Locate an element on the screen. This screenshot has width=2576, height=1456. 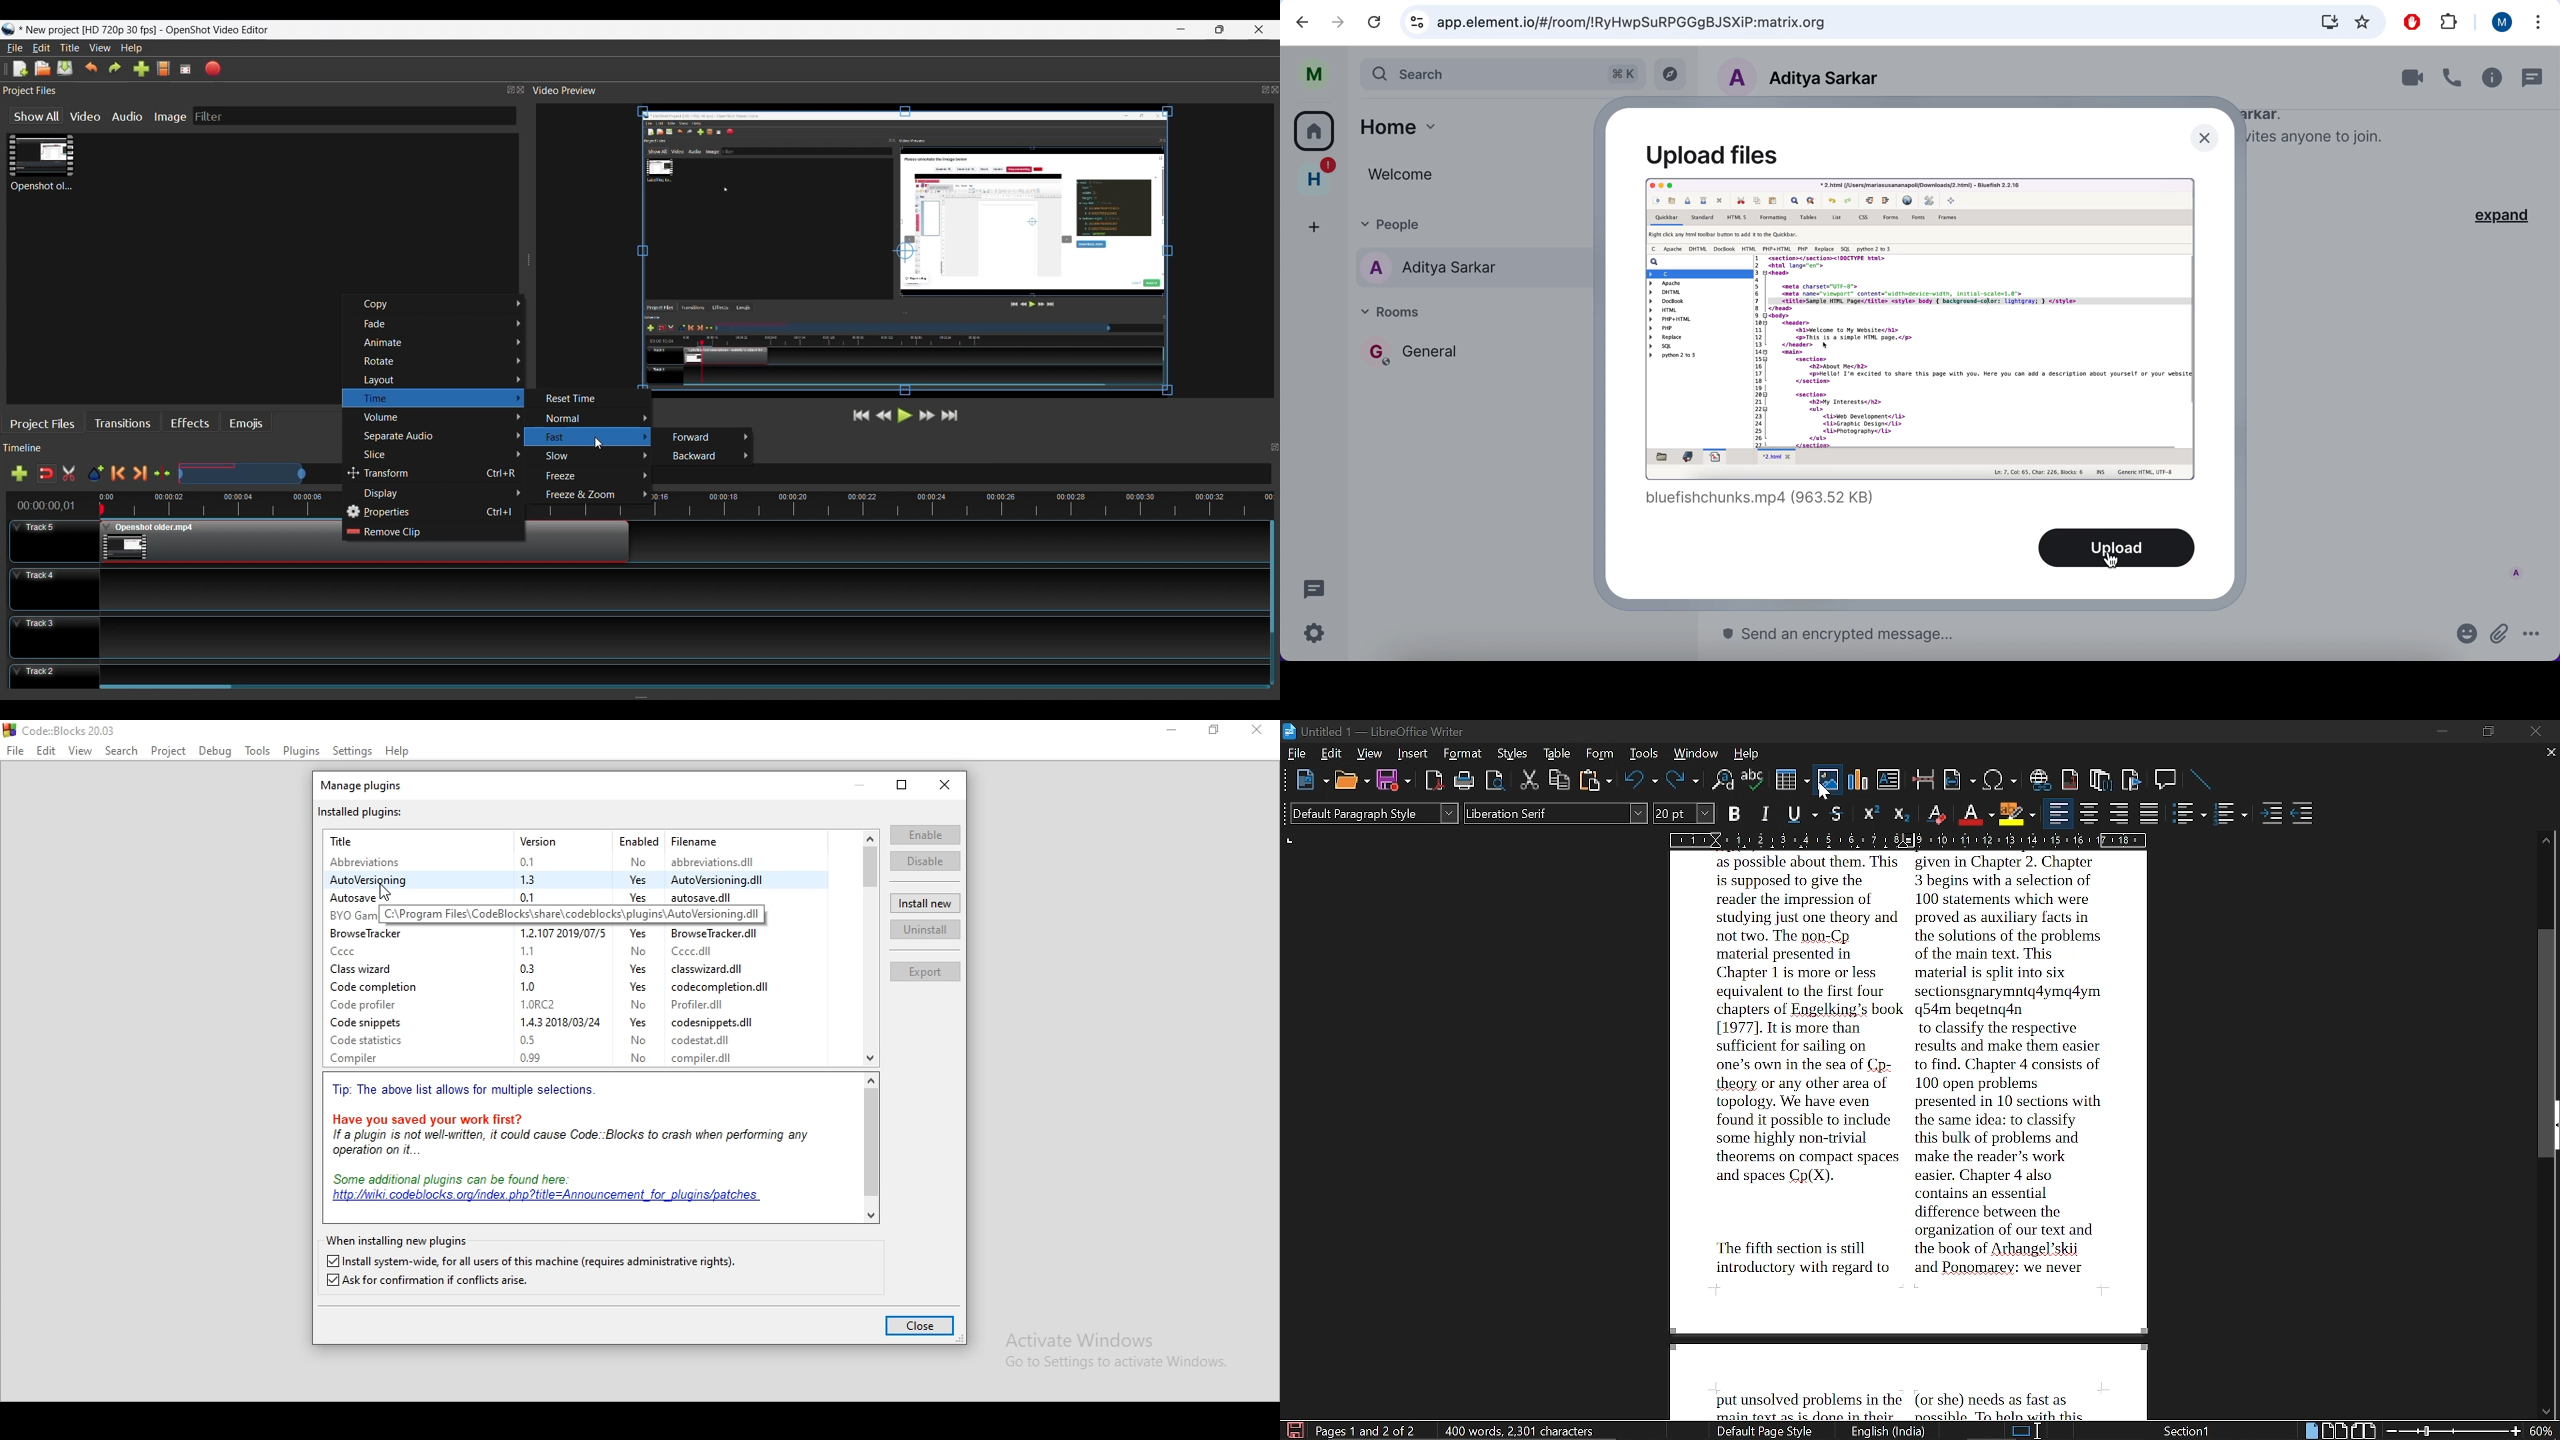
superscript is located at coordinates (1870, 813).